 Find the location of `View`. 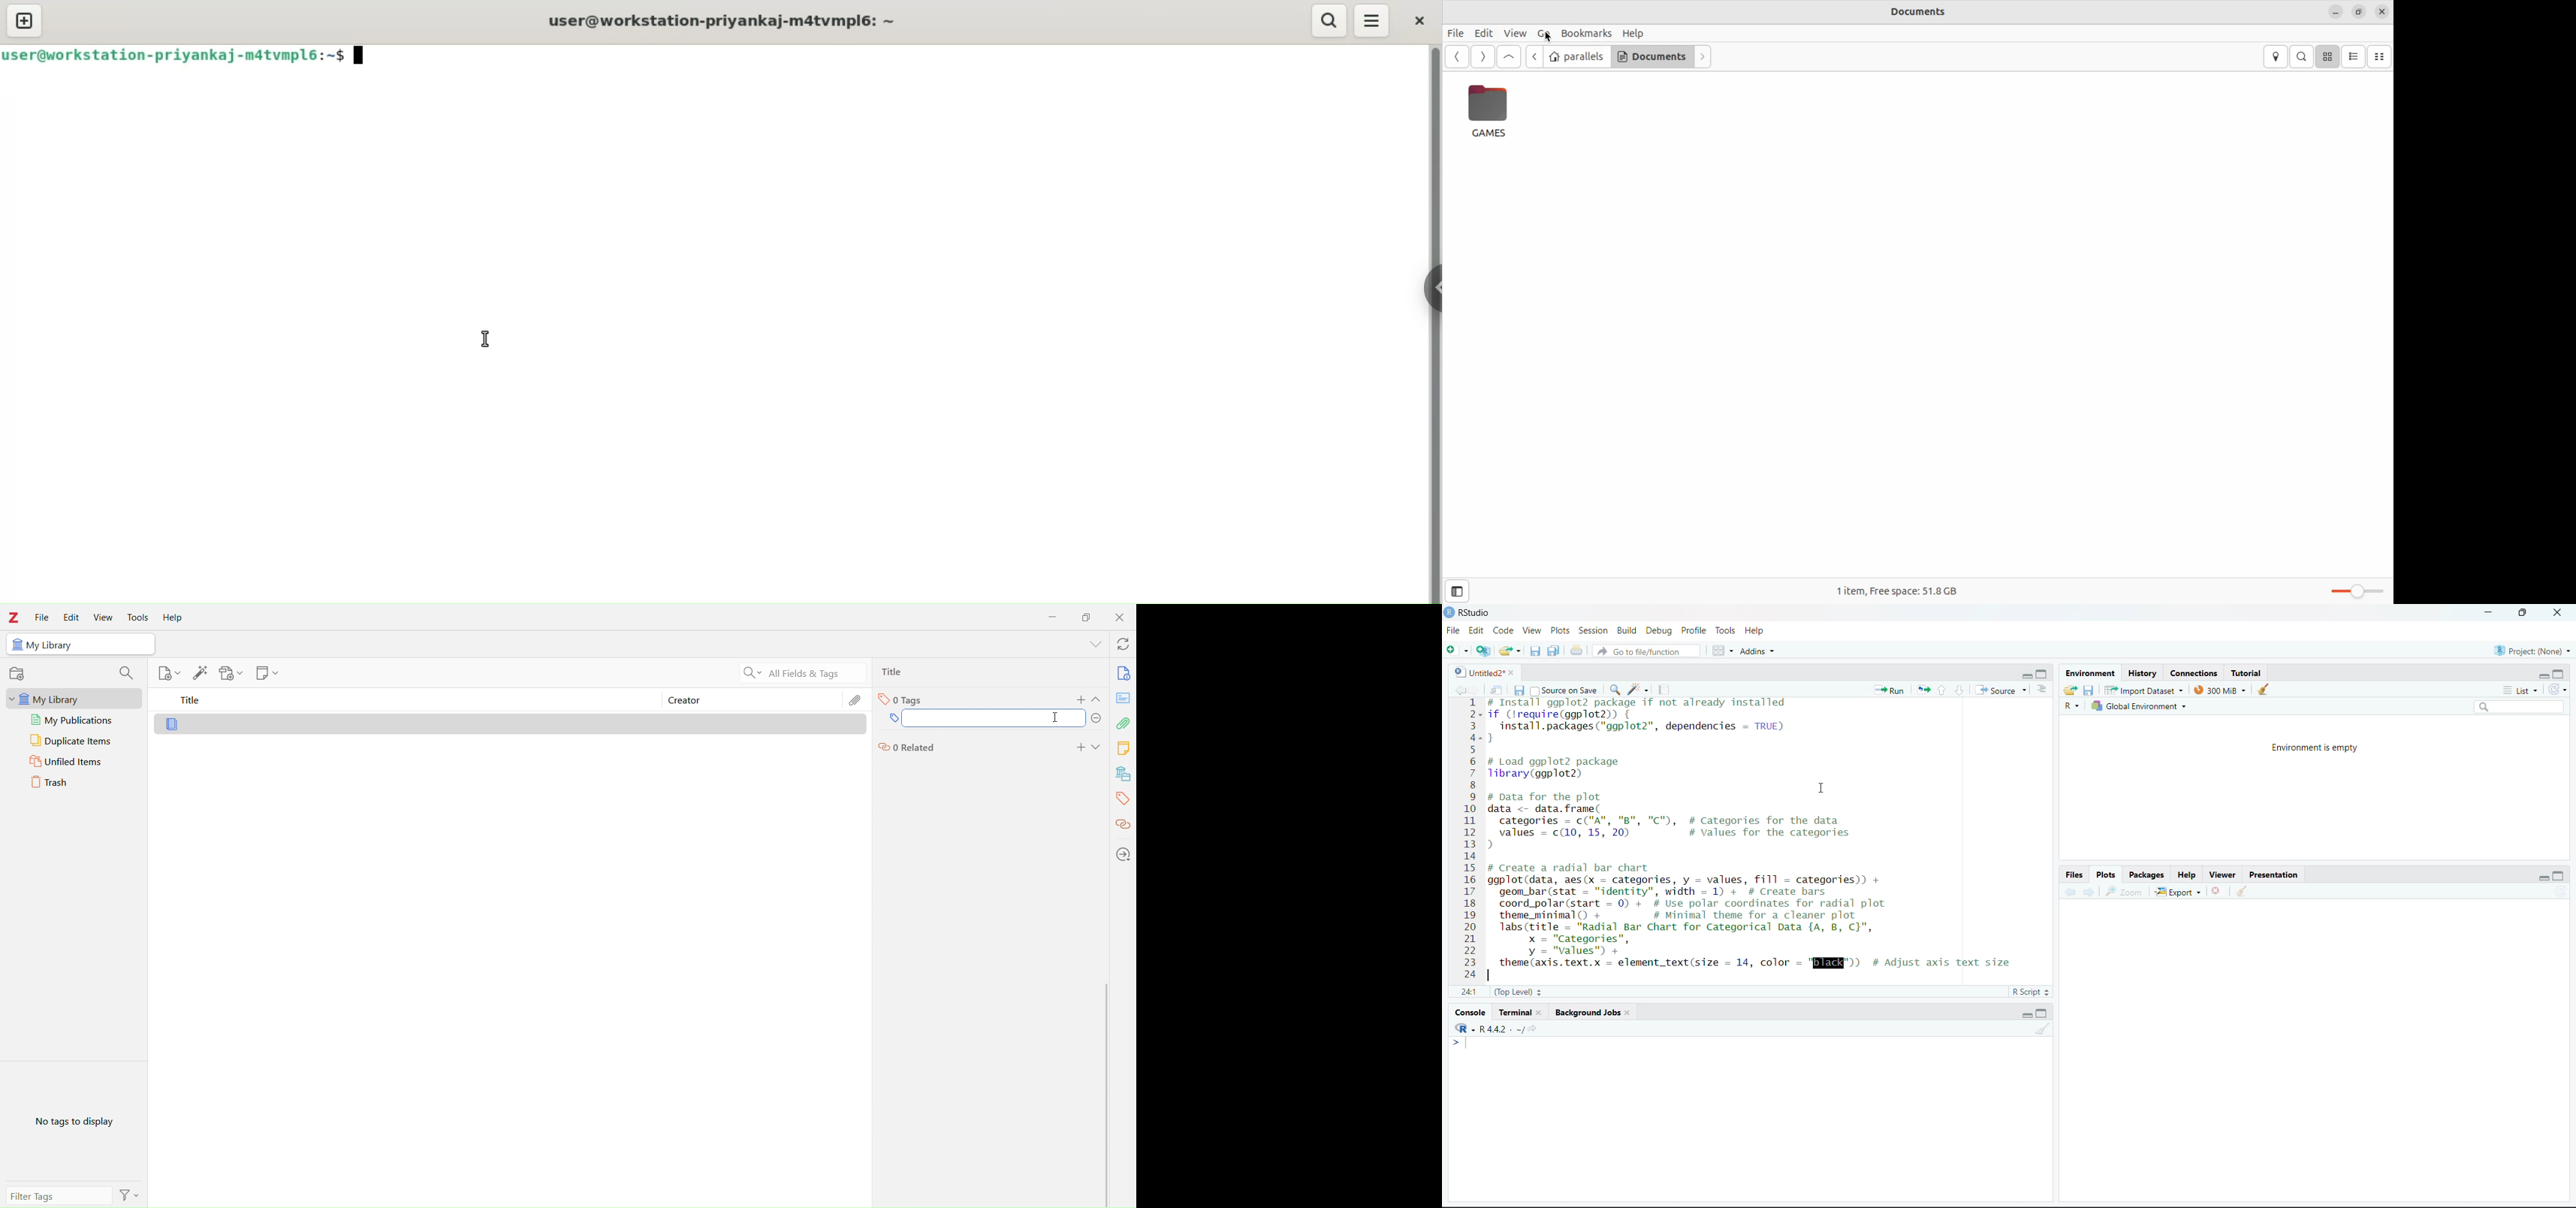

View is located at coordinates (1531, 631).